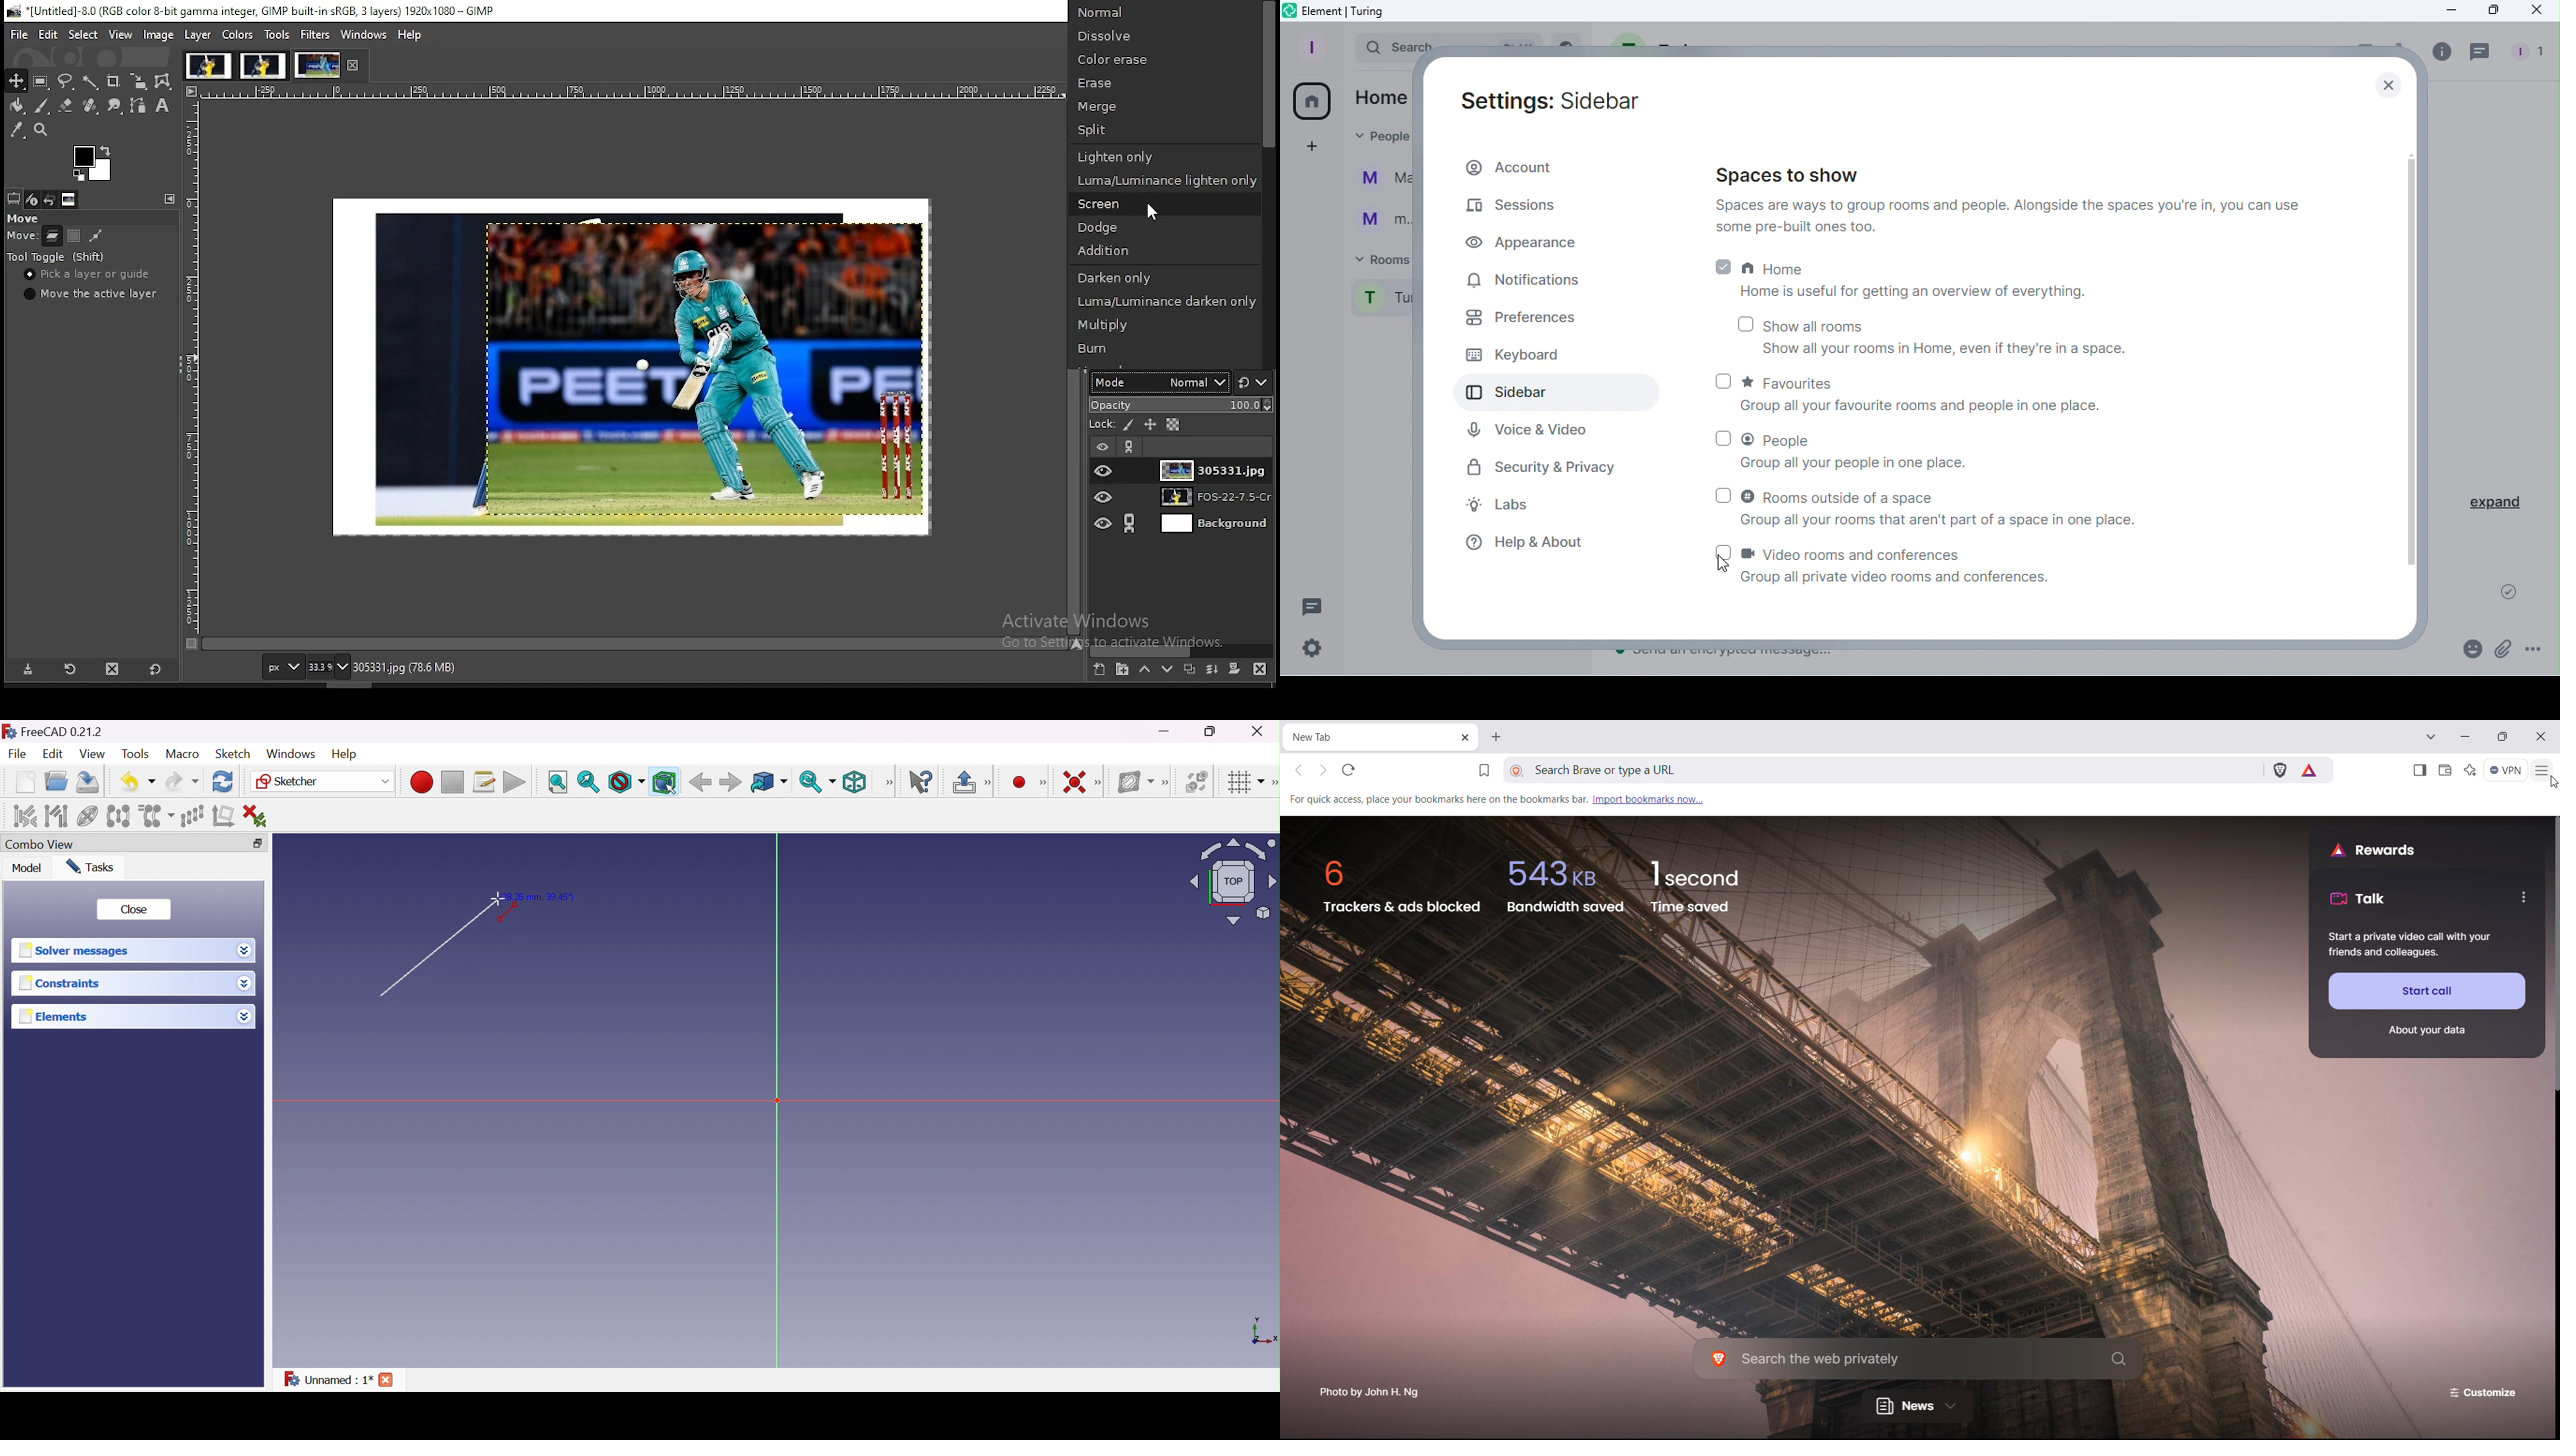  Describe the element at coordinates (1308, 148) in the screenshot. I see `Create a space` at that location.